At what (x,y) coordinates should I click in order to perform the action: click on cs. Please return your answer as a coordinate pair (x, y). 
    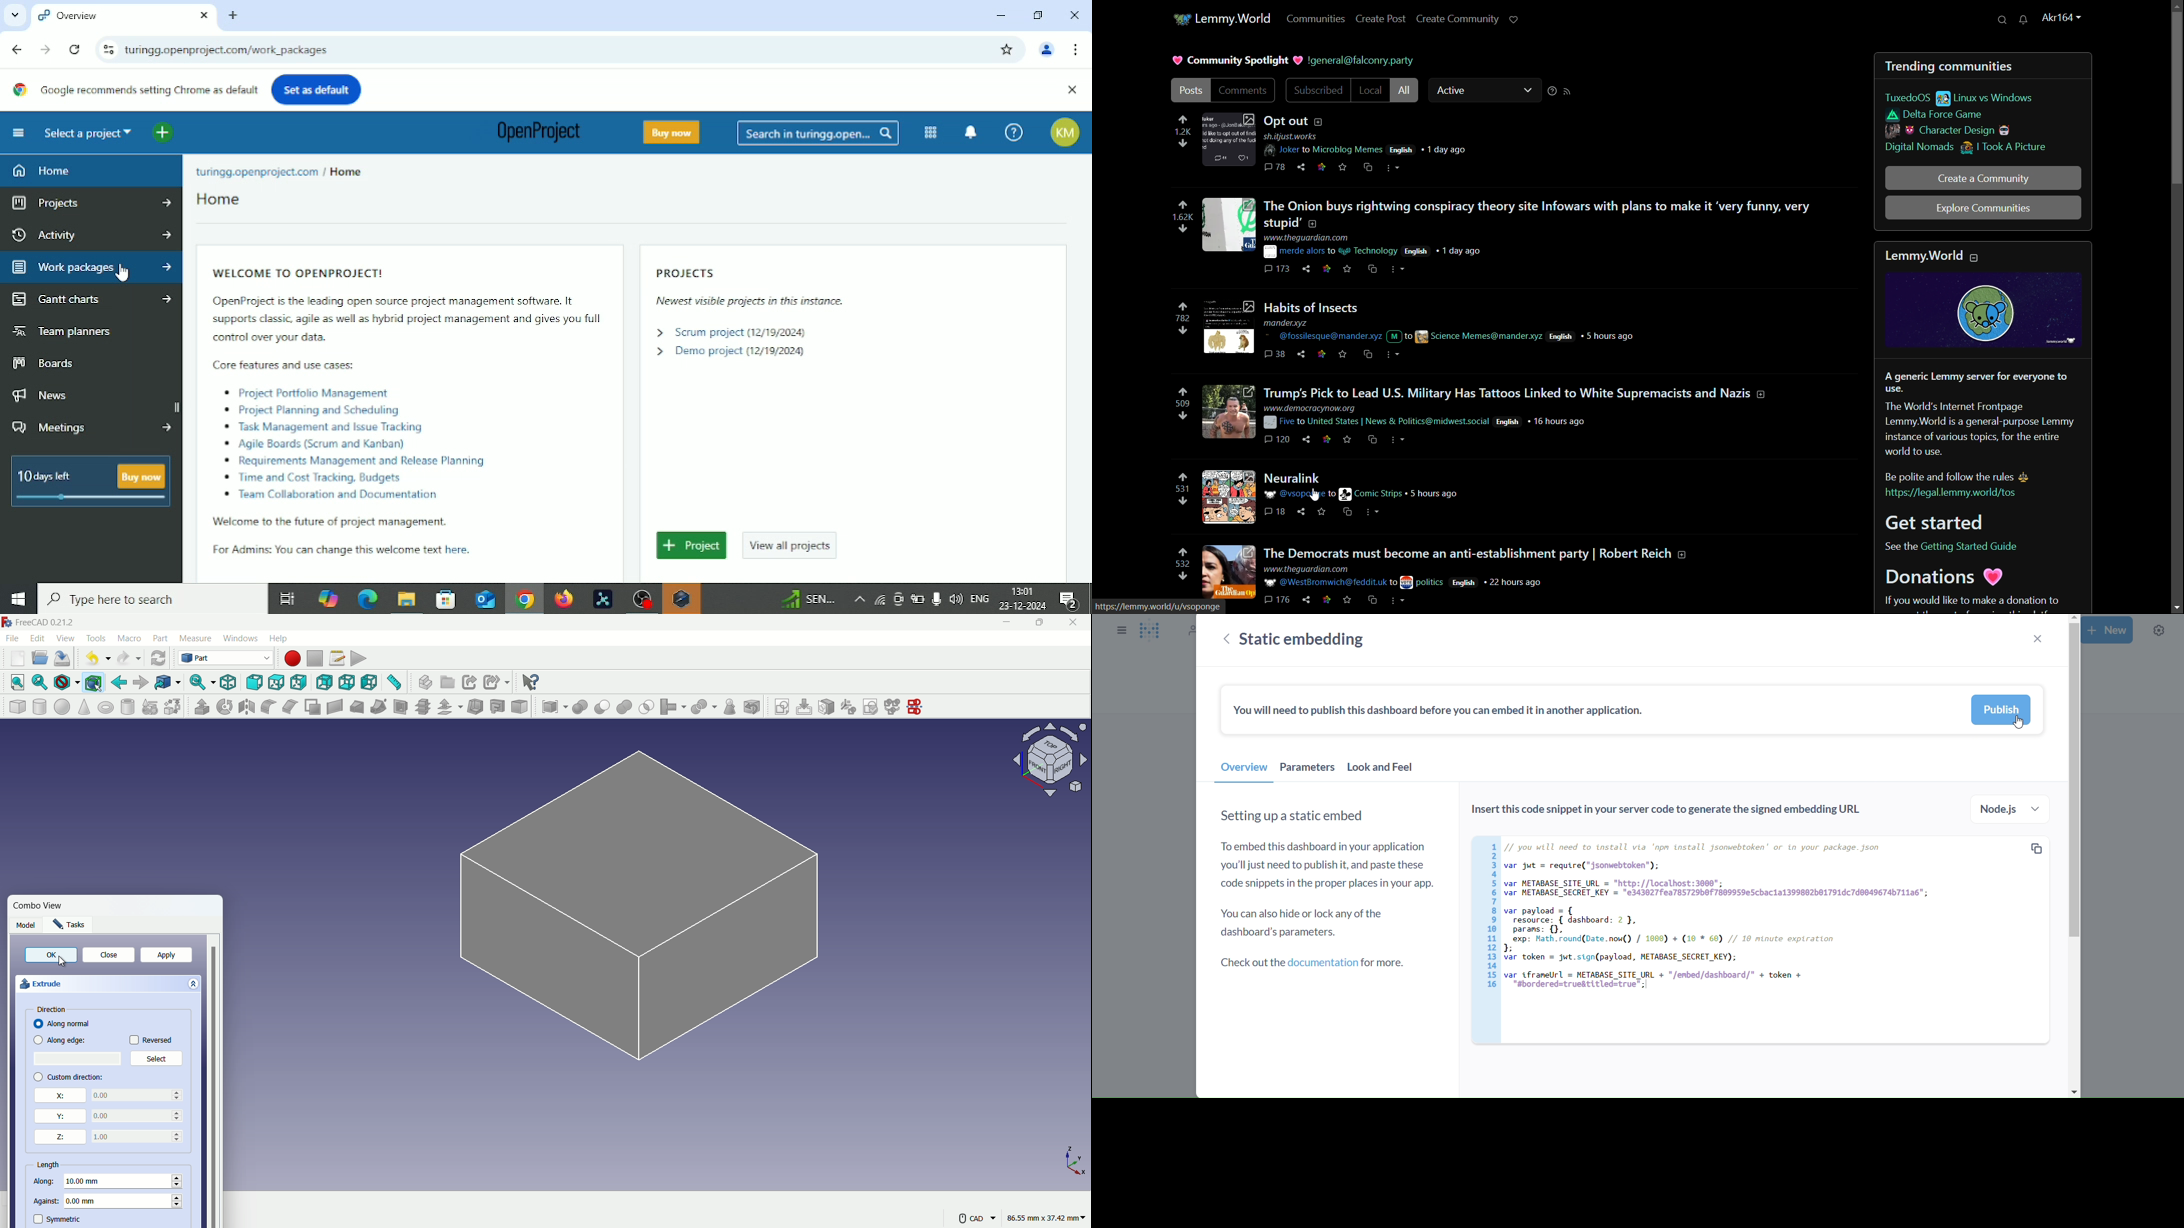
    Looking at the image, I should click on (1374, 268).